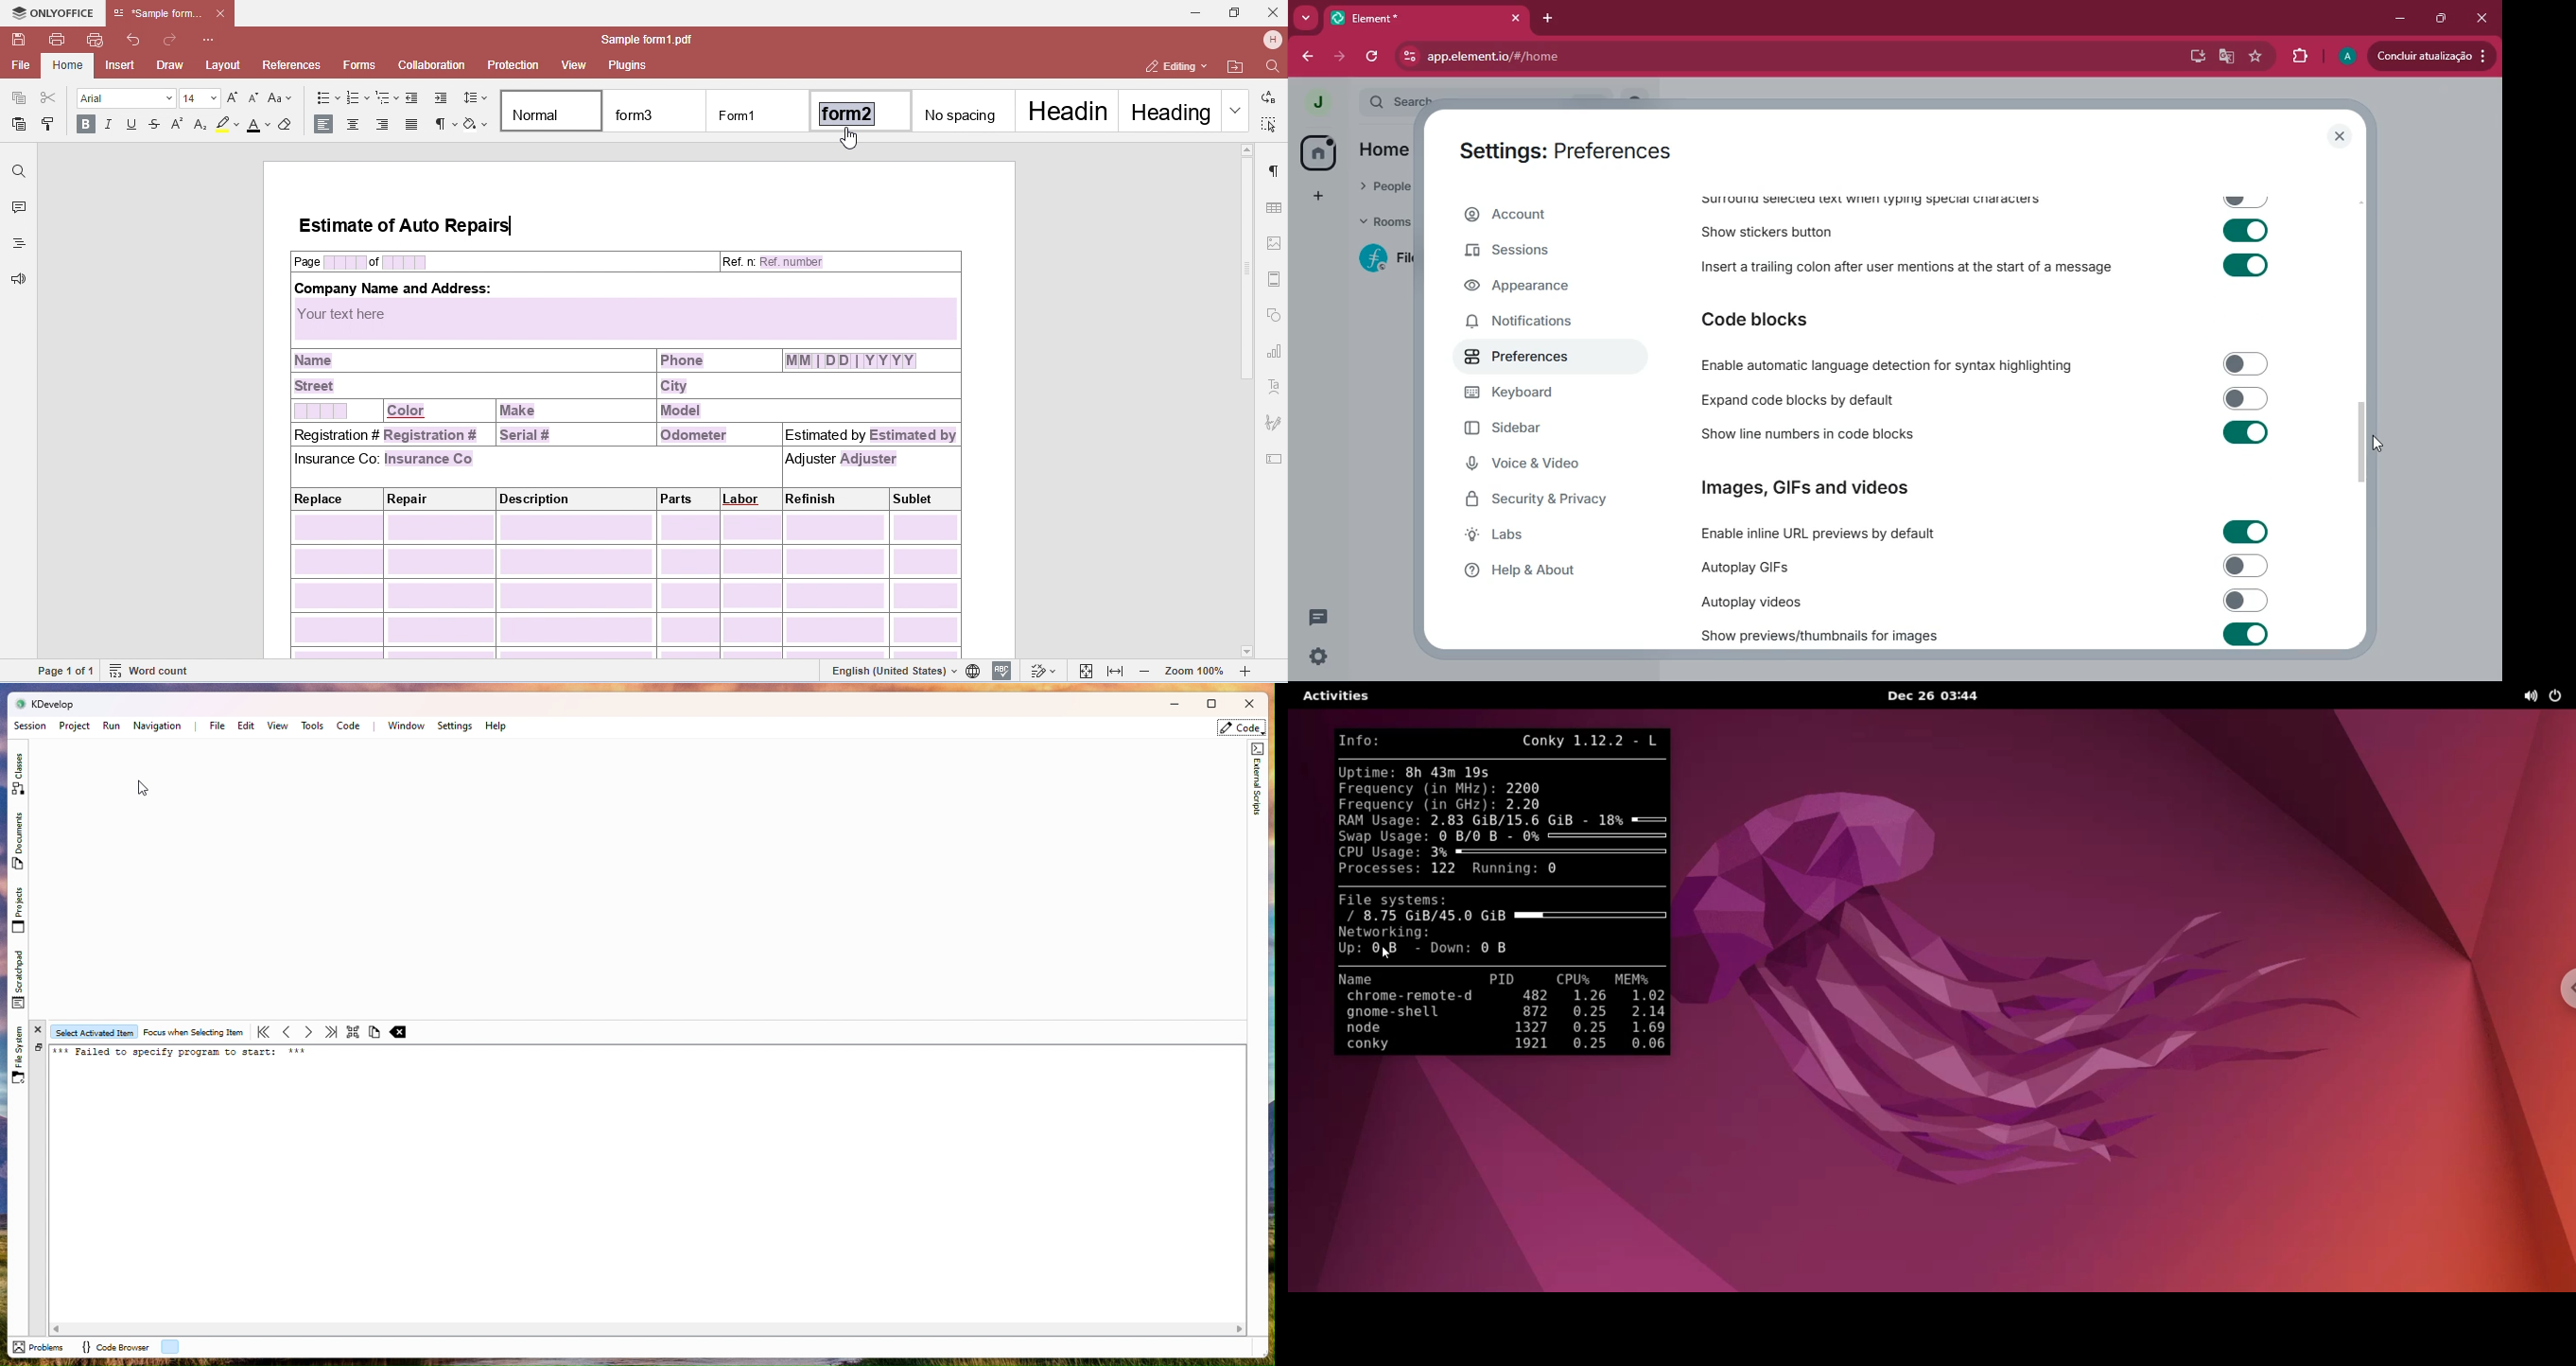 The width and height of the screenshot is (2576, 1372). What do you see at coordinates (2191, 57) in the screenshot?
I see `desktop` at bounding box center [2191, 57].